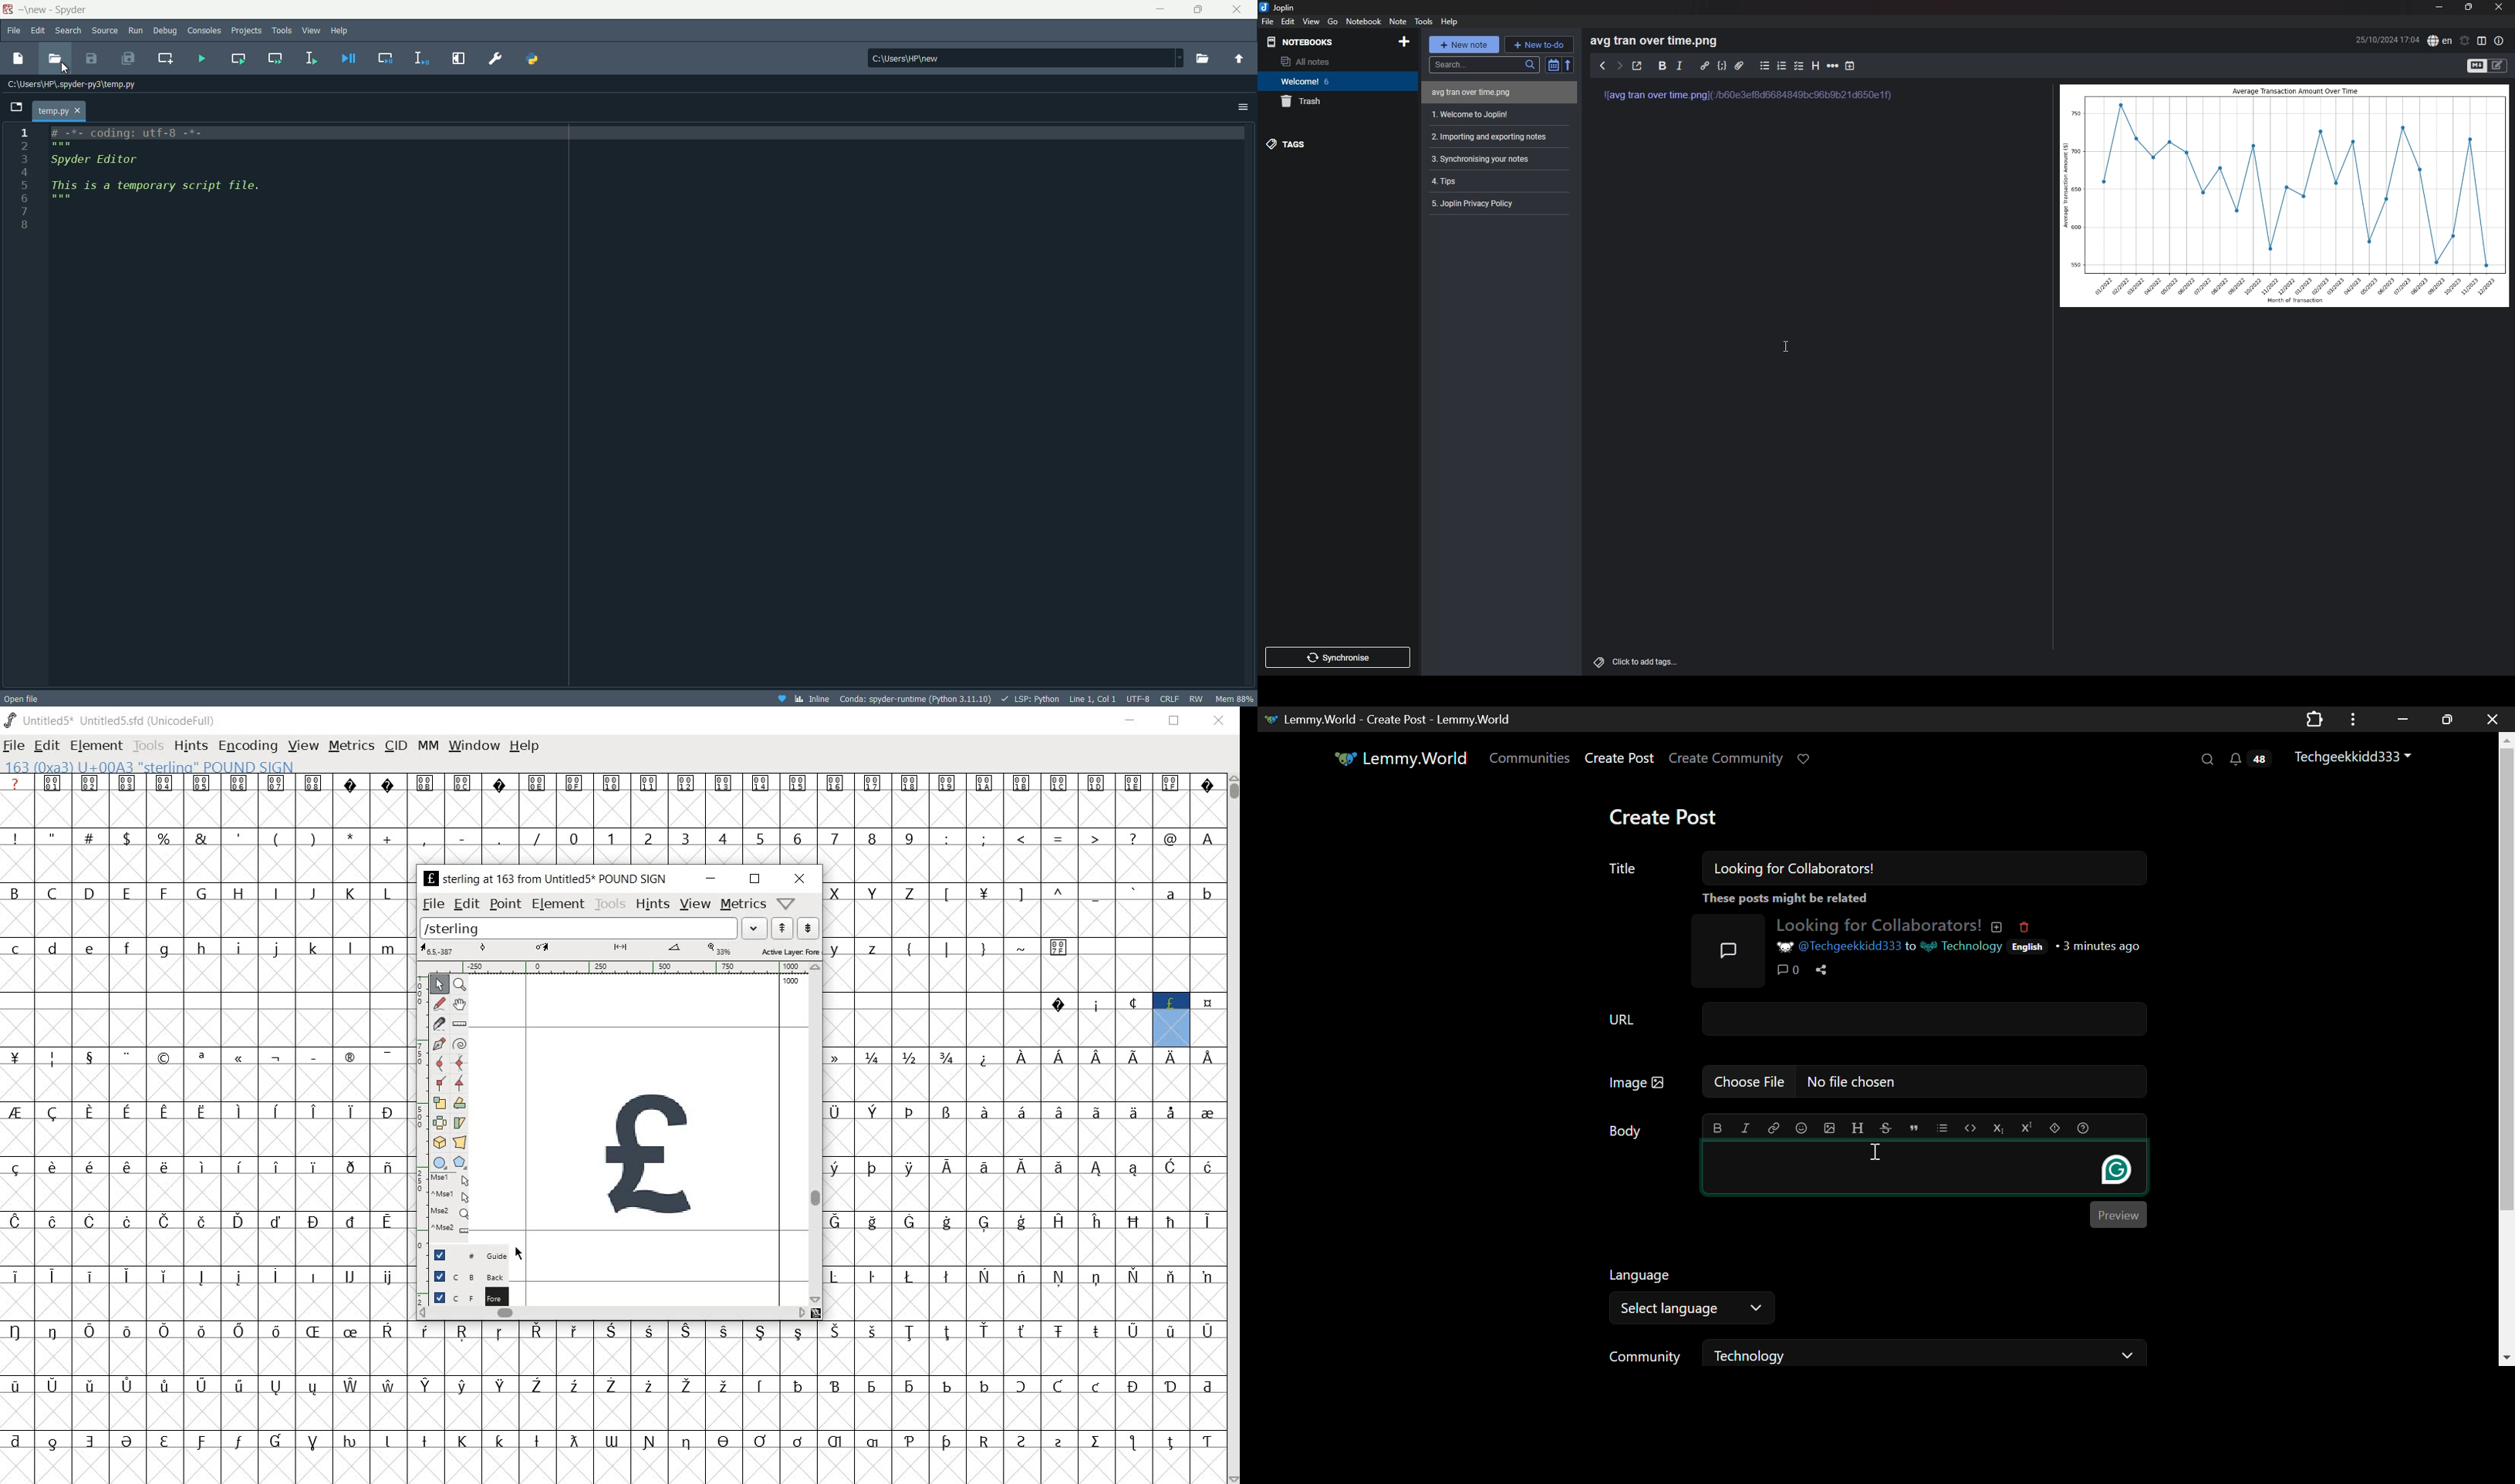  What do you see at coordinates (1096, 783) in the screenshot?
I see `Symbol` at bounding box center [1096, 783].